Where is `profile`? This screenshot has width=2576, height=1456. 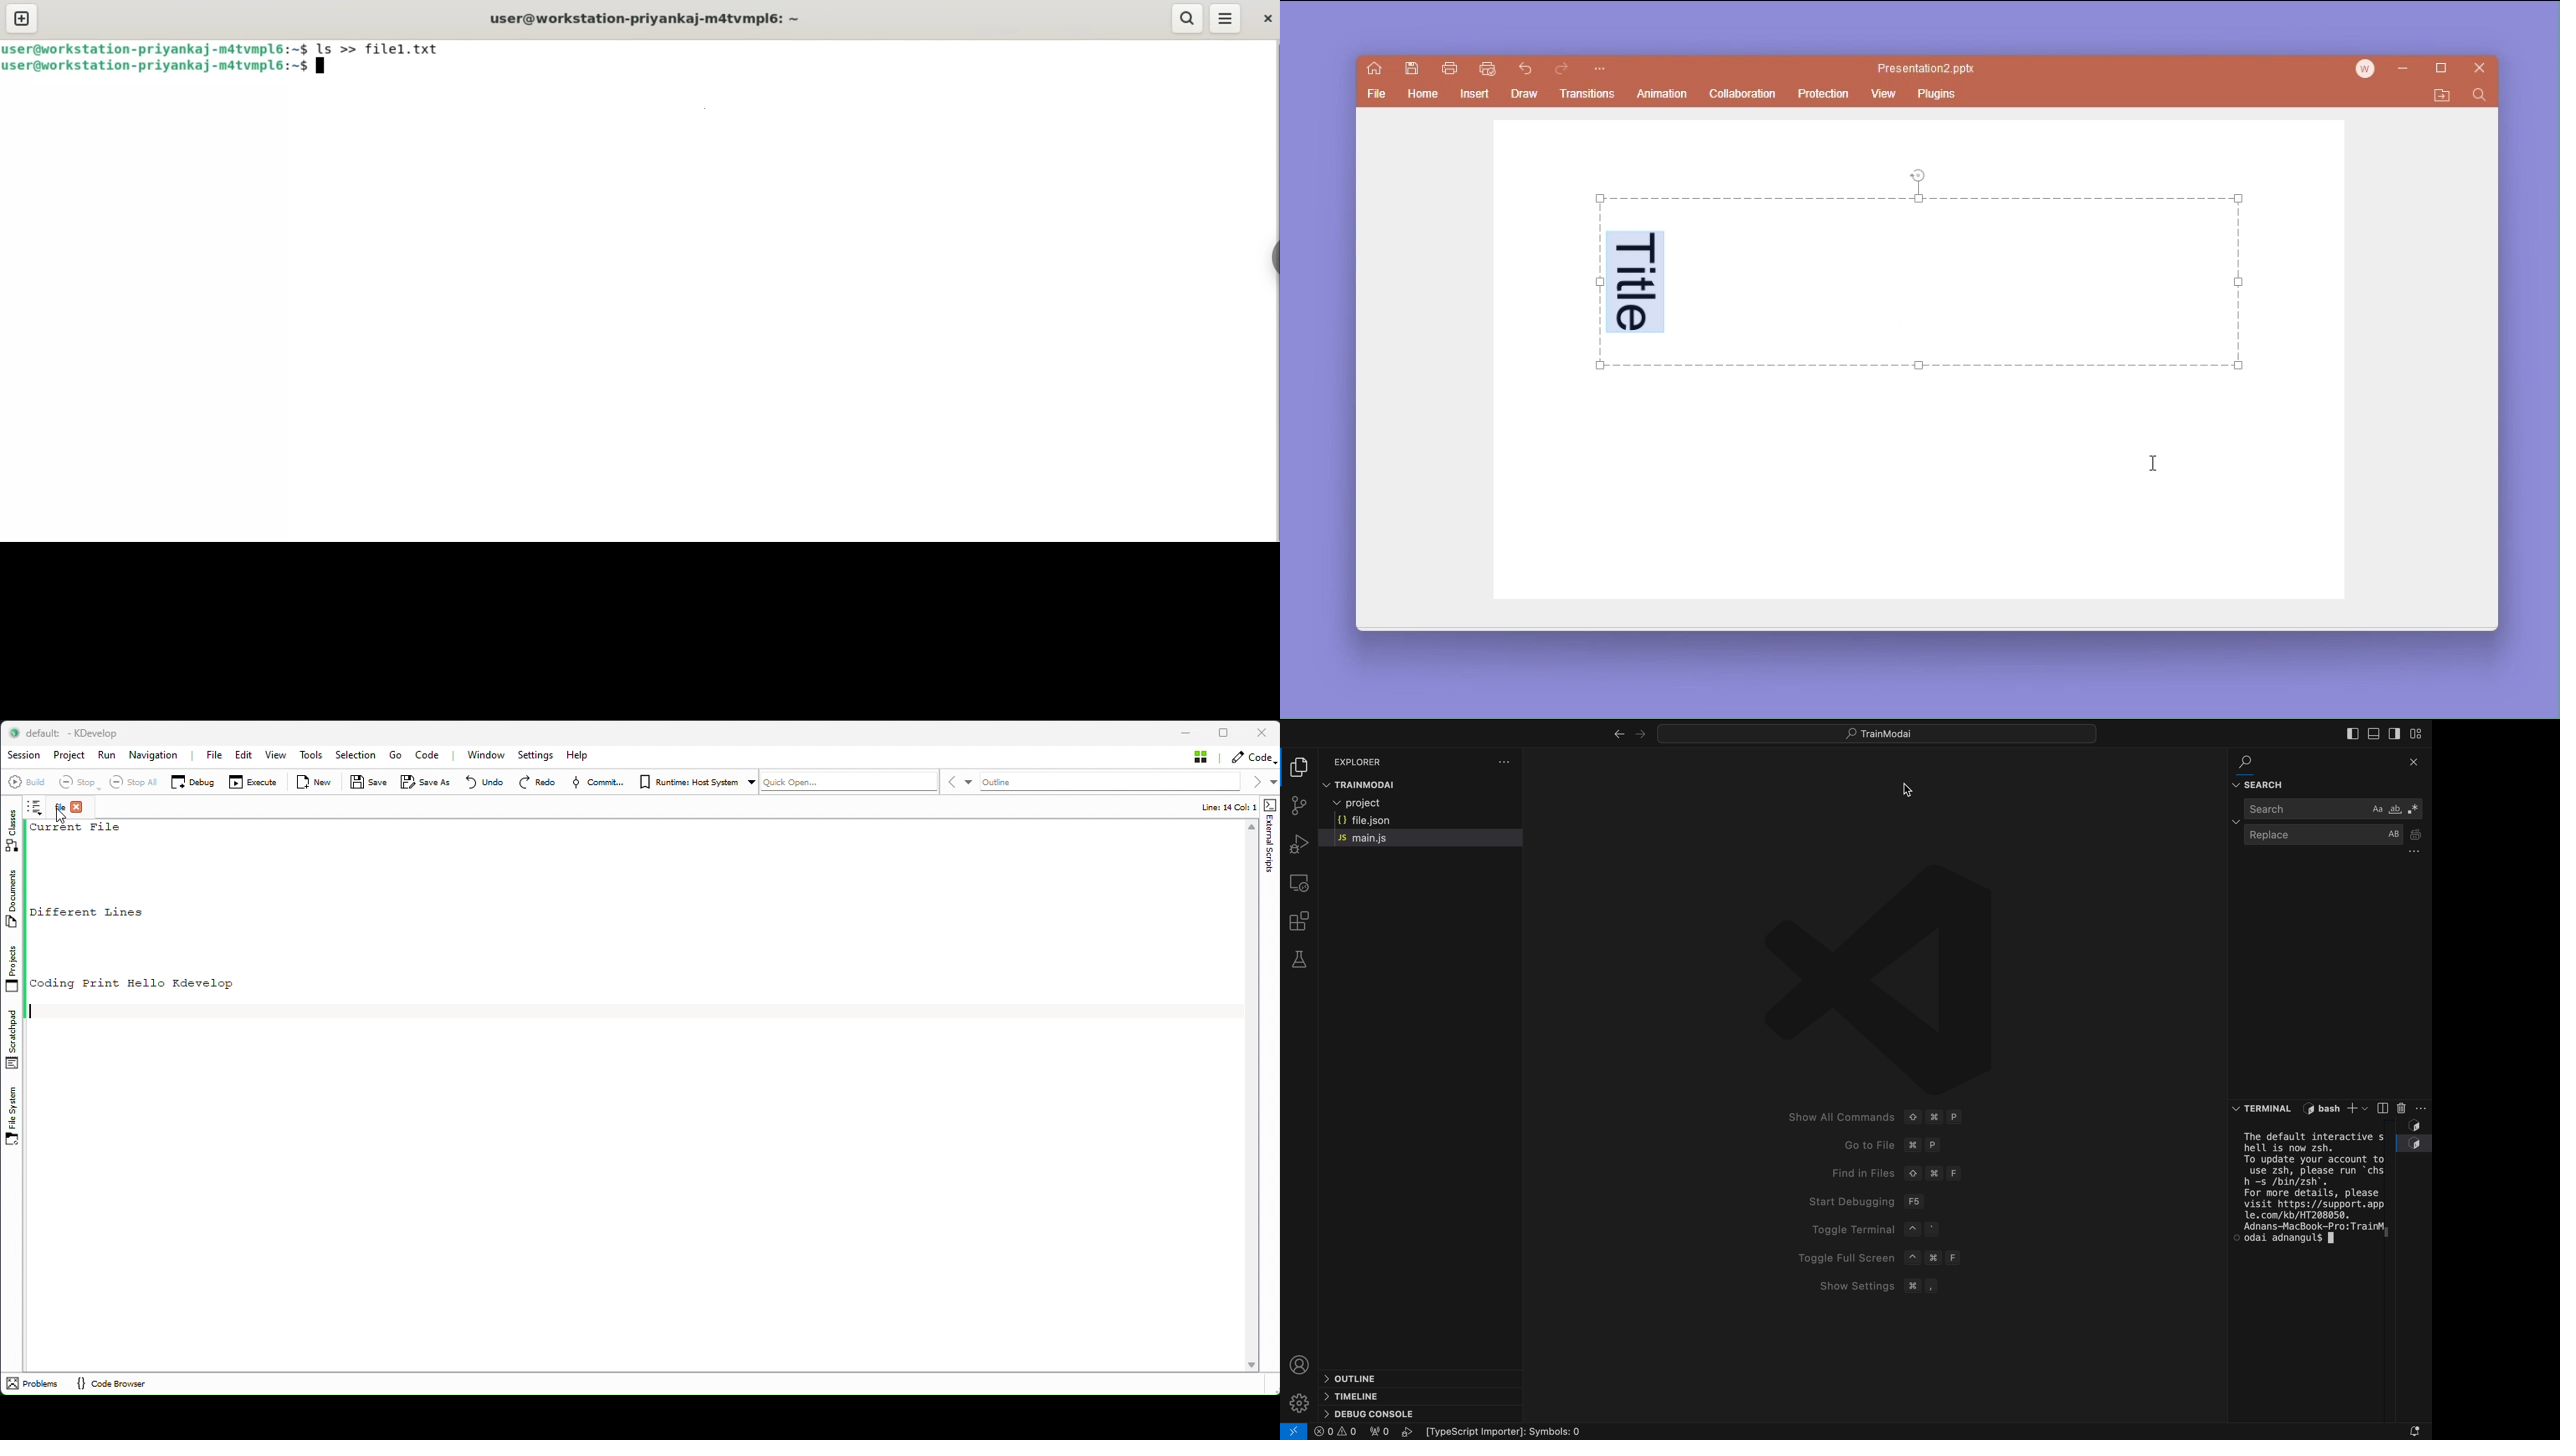
profile is located at coordinates (1299, 1361).